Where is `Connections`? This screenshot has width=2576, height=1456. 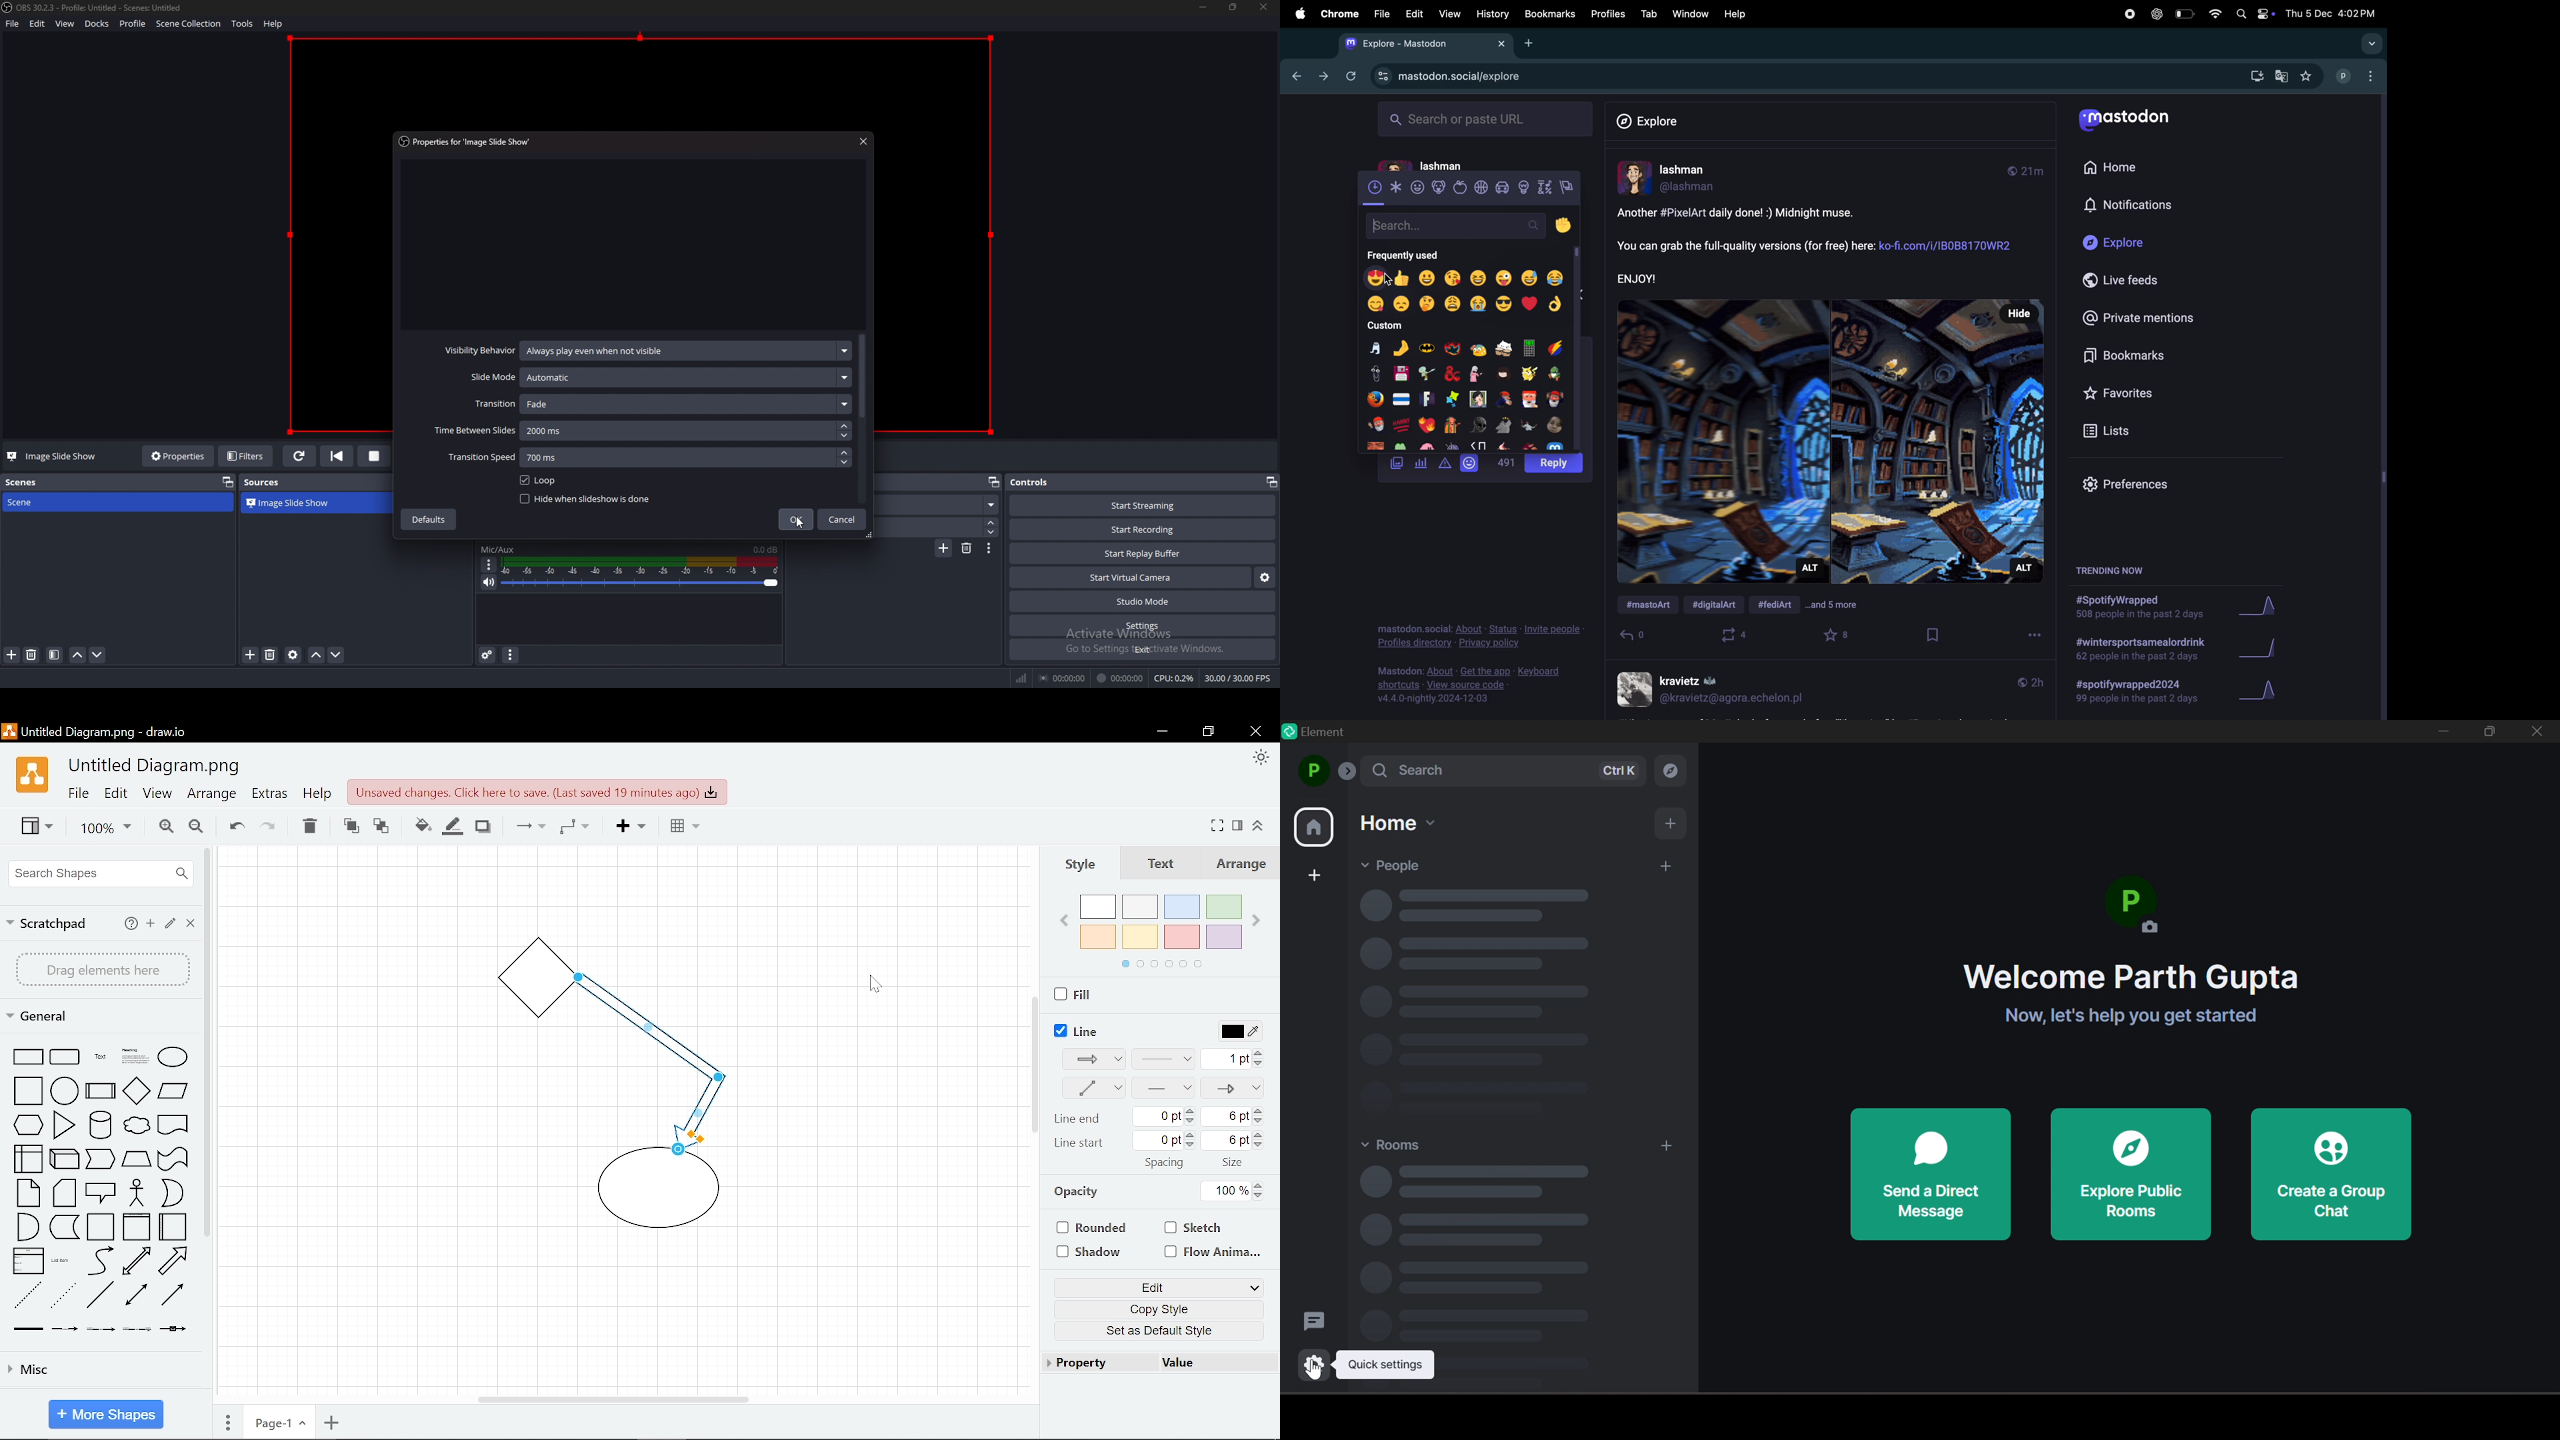 Connections is located at coordinates (528, 827).